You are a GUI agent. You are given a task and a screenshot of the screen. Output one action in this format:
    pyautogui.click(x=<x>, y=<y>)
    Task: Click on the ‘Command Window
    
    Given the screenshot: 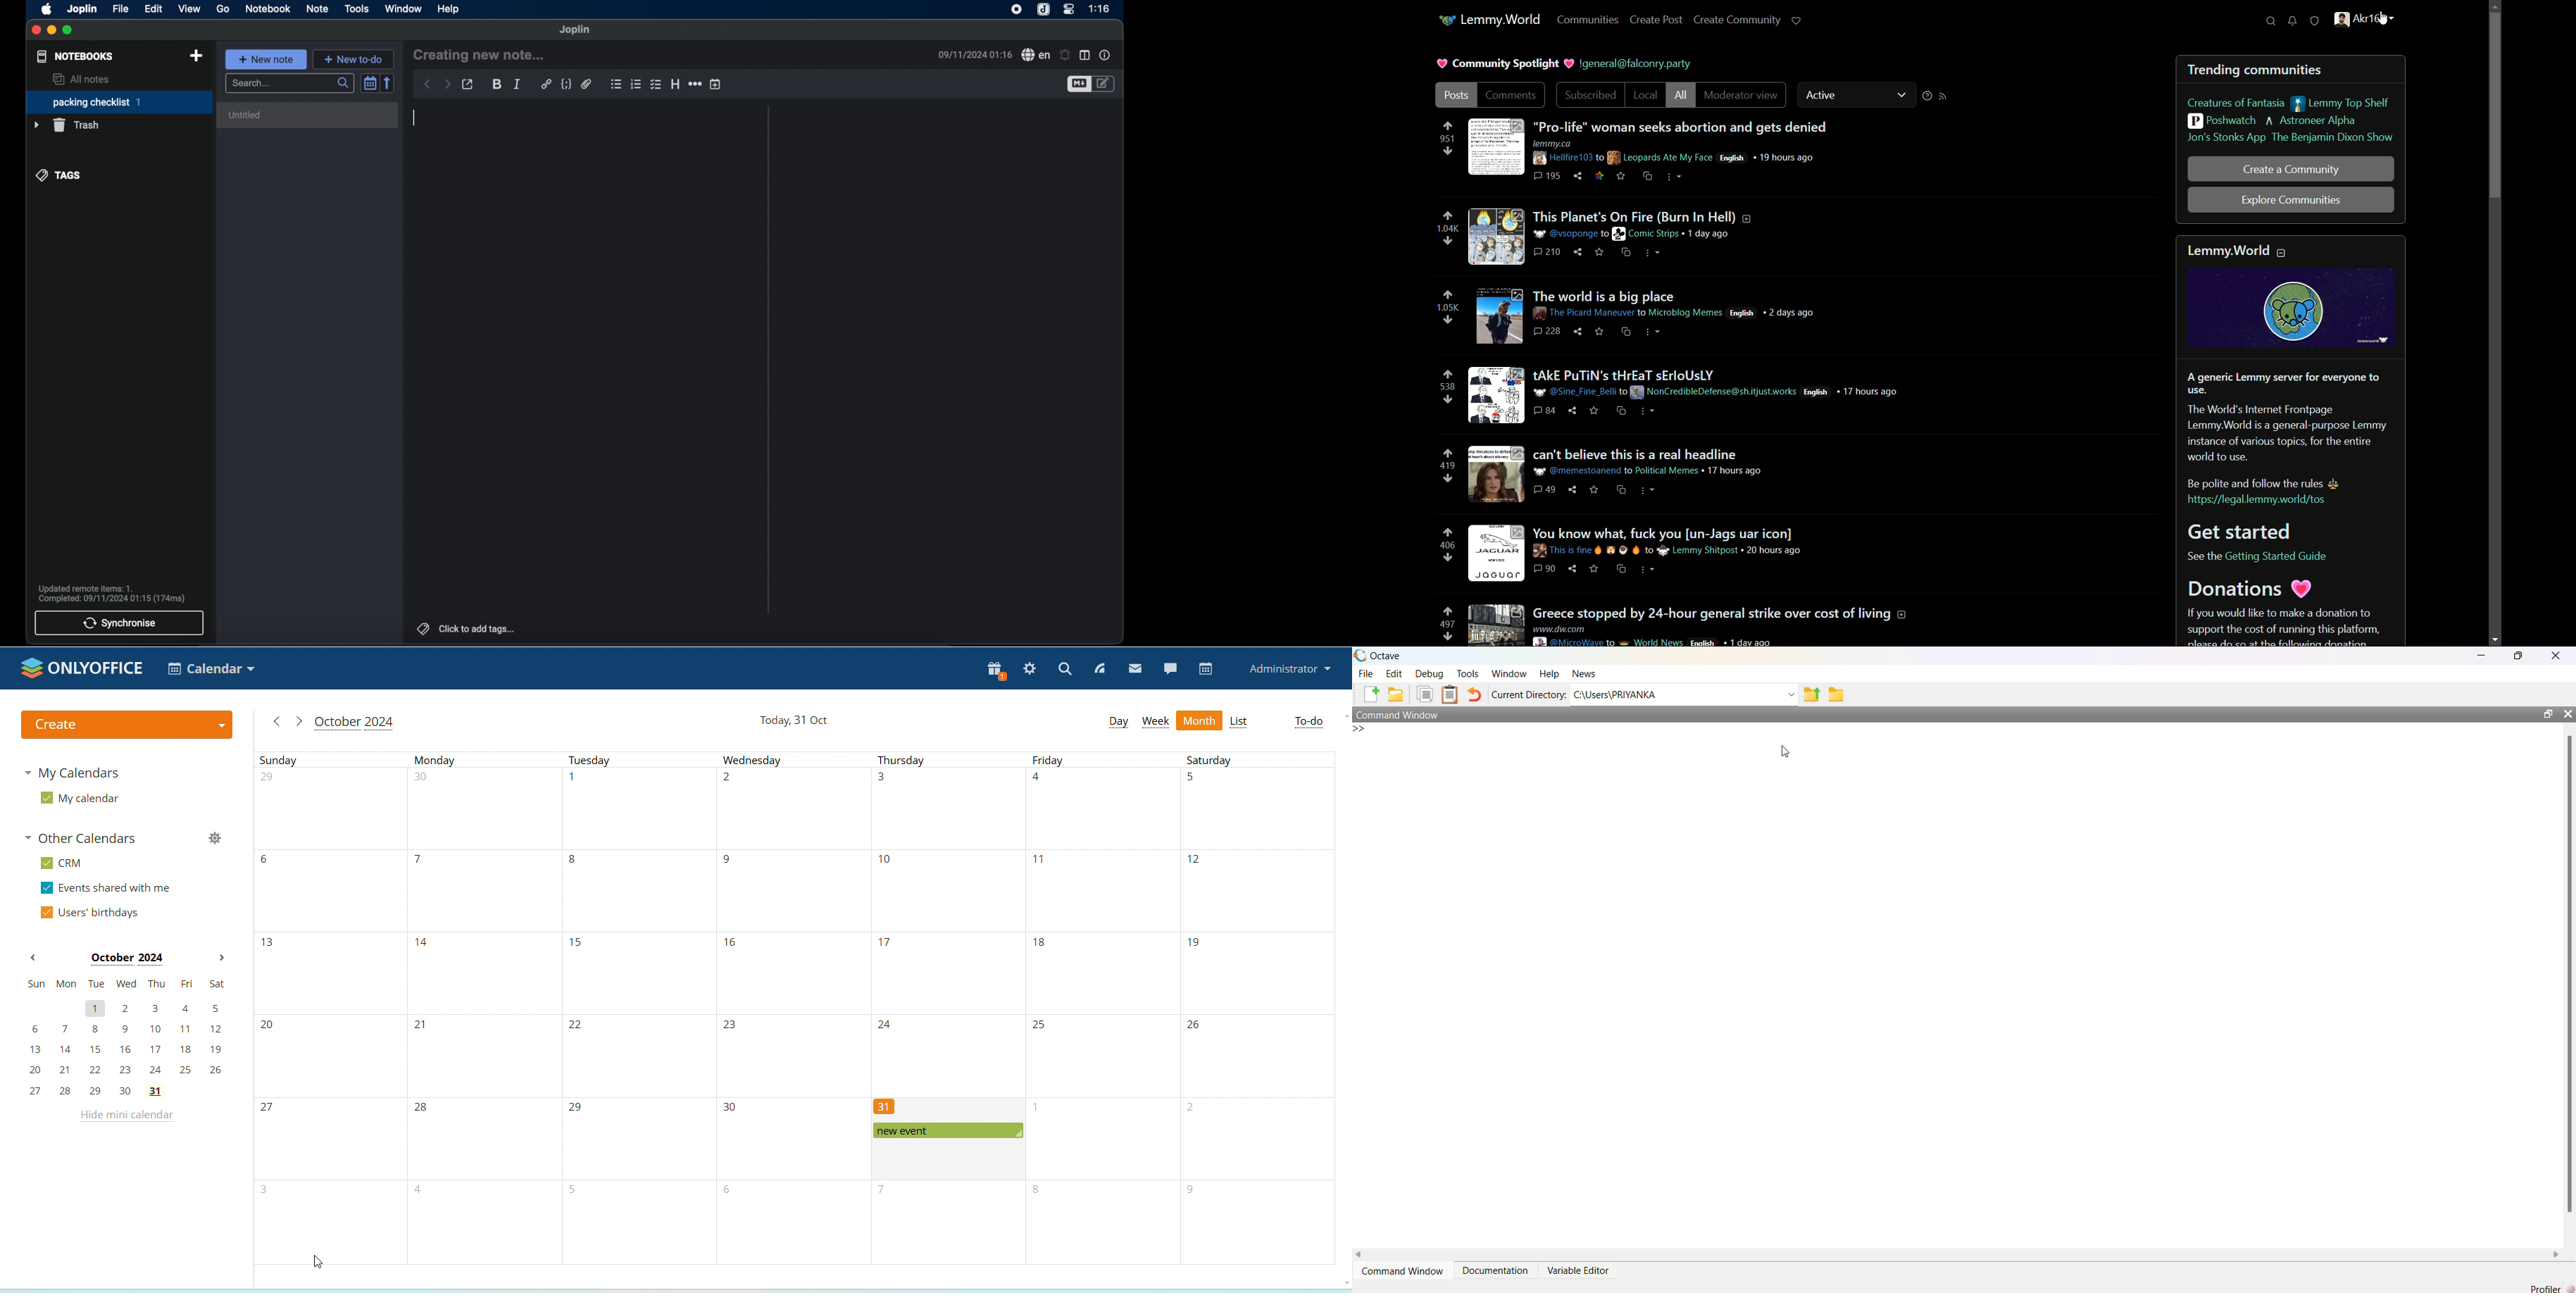 What is the action you would take?
    pyautogui.click(x=1403, y=1266)
    